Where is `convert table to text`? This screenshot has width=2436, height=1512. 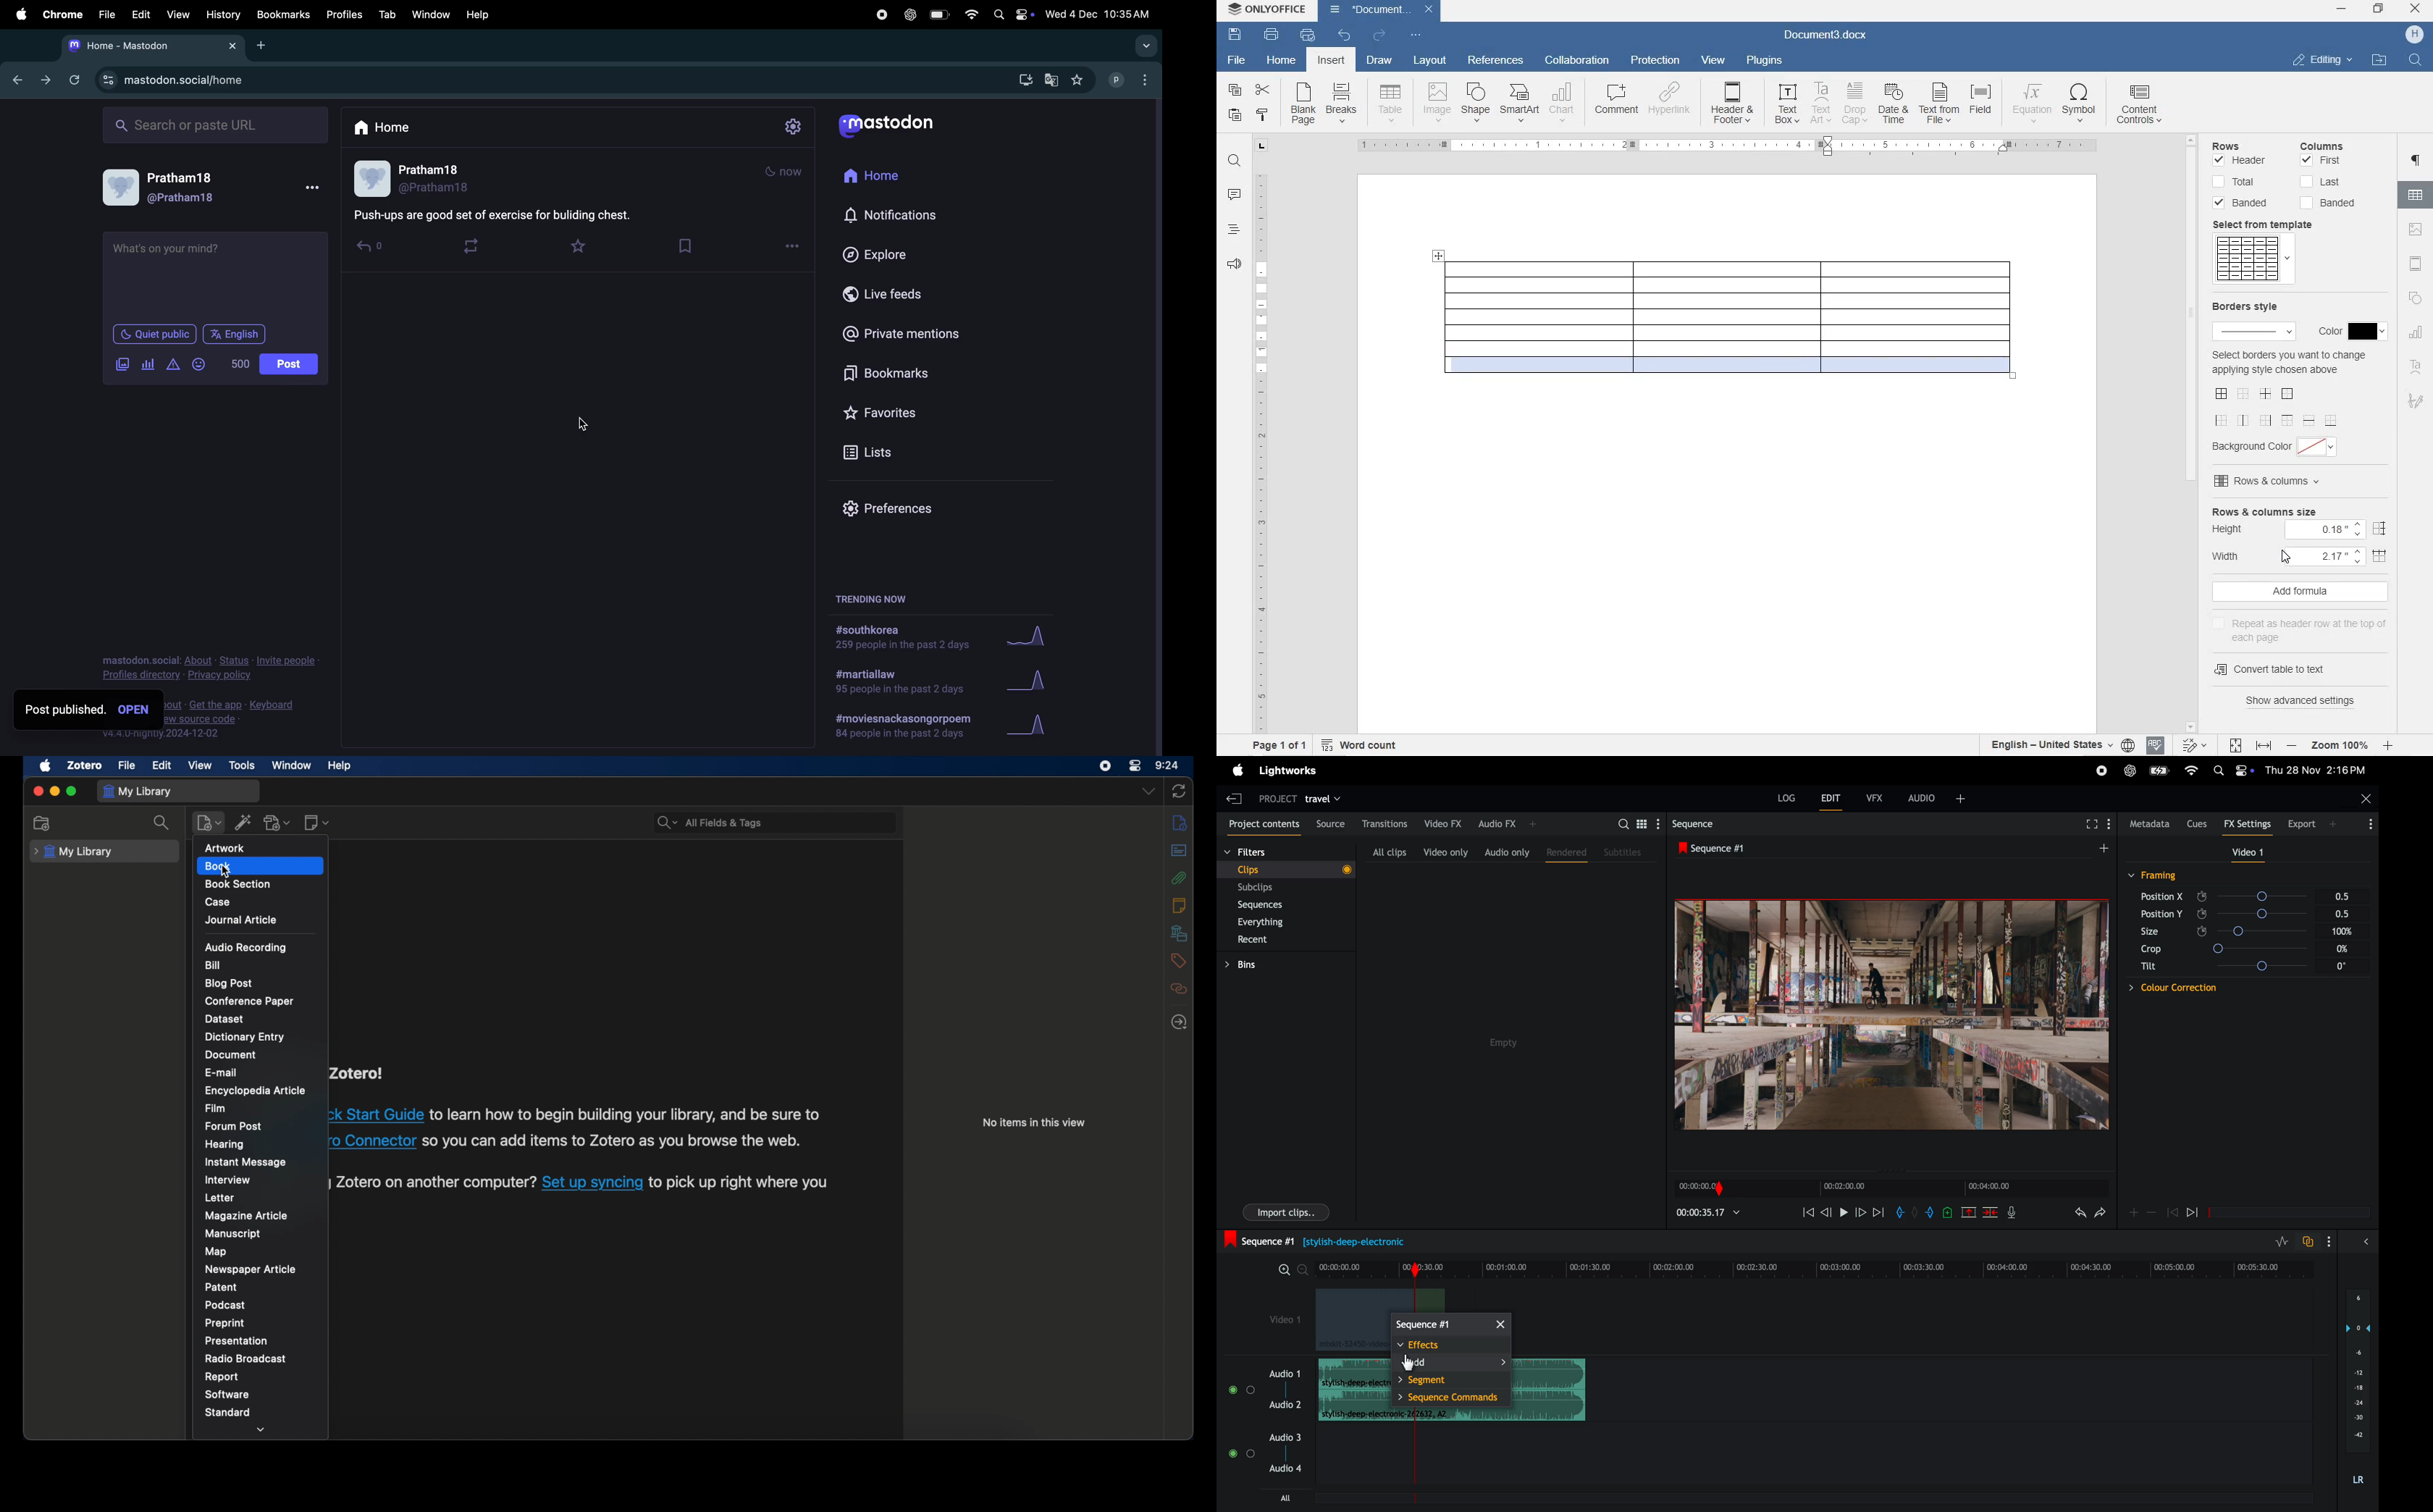 convert table to text is located at coordinates (2273, 670).